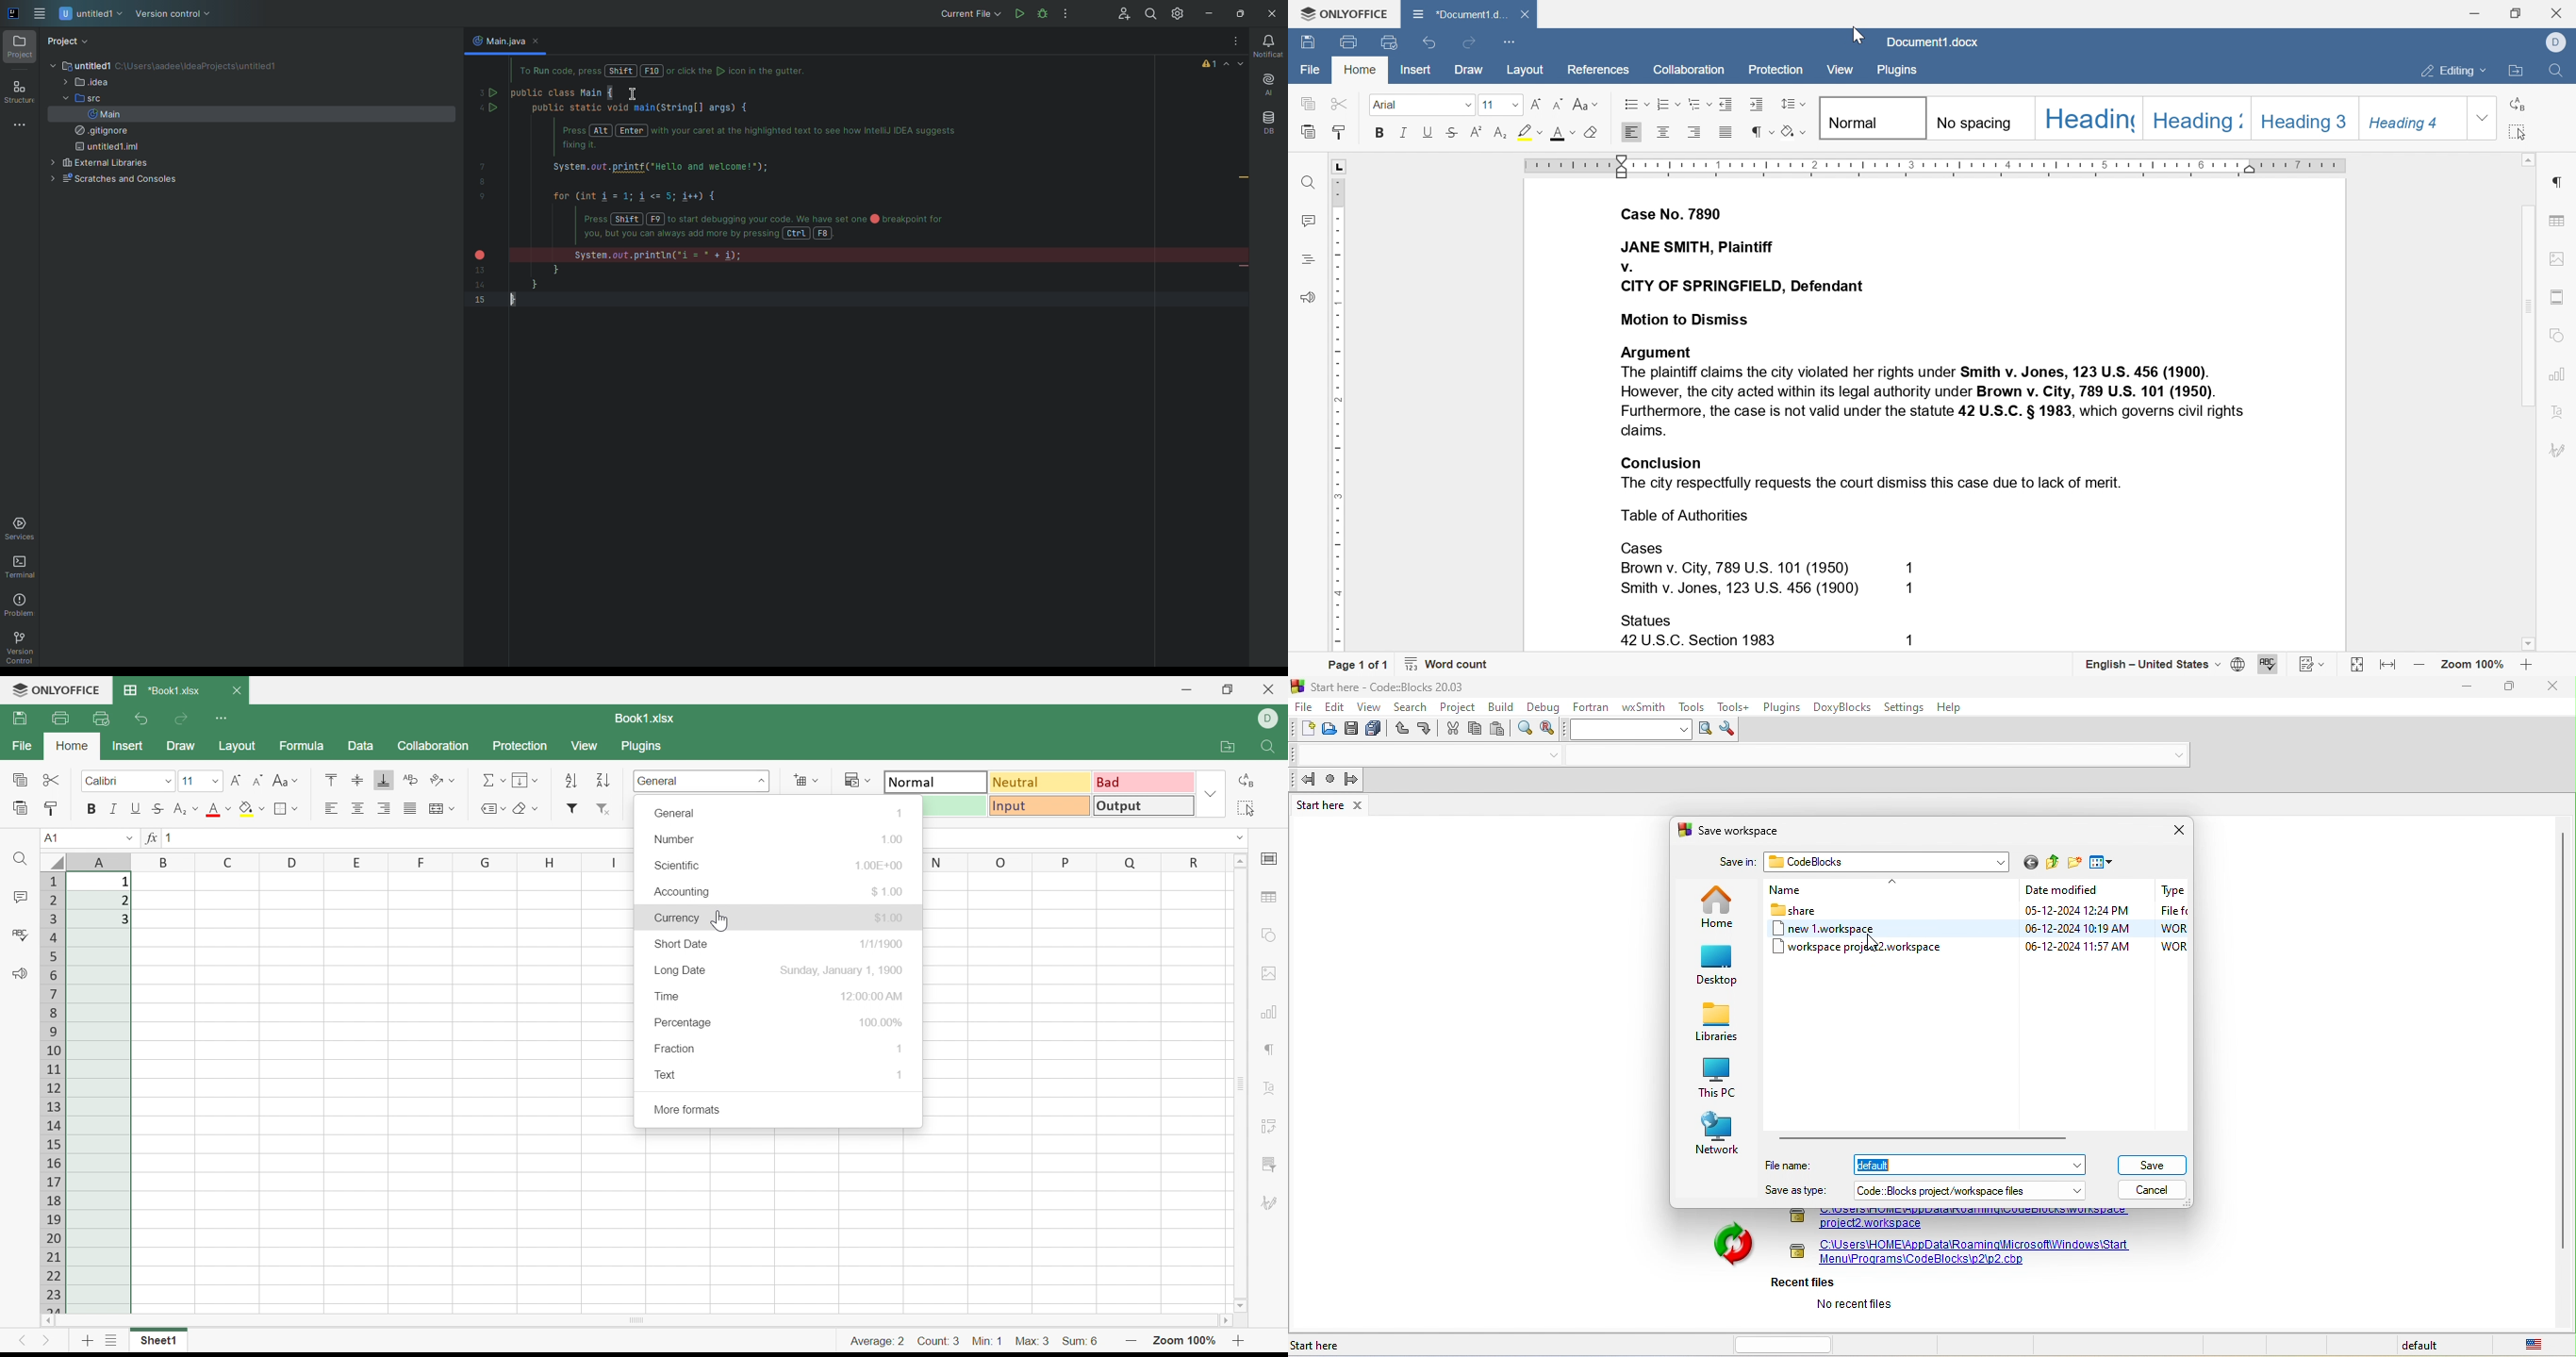 The height and width of the screenshot is (1372, 2576). What do you see at coordinates (1452, 132) in the screenshot?
I see `strikethrough` at bounding box center [1452, 132].